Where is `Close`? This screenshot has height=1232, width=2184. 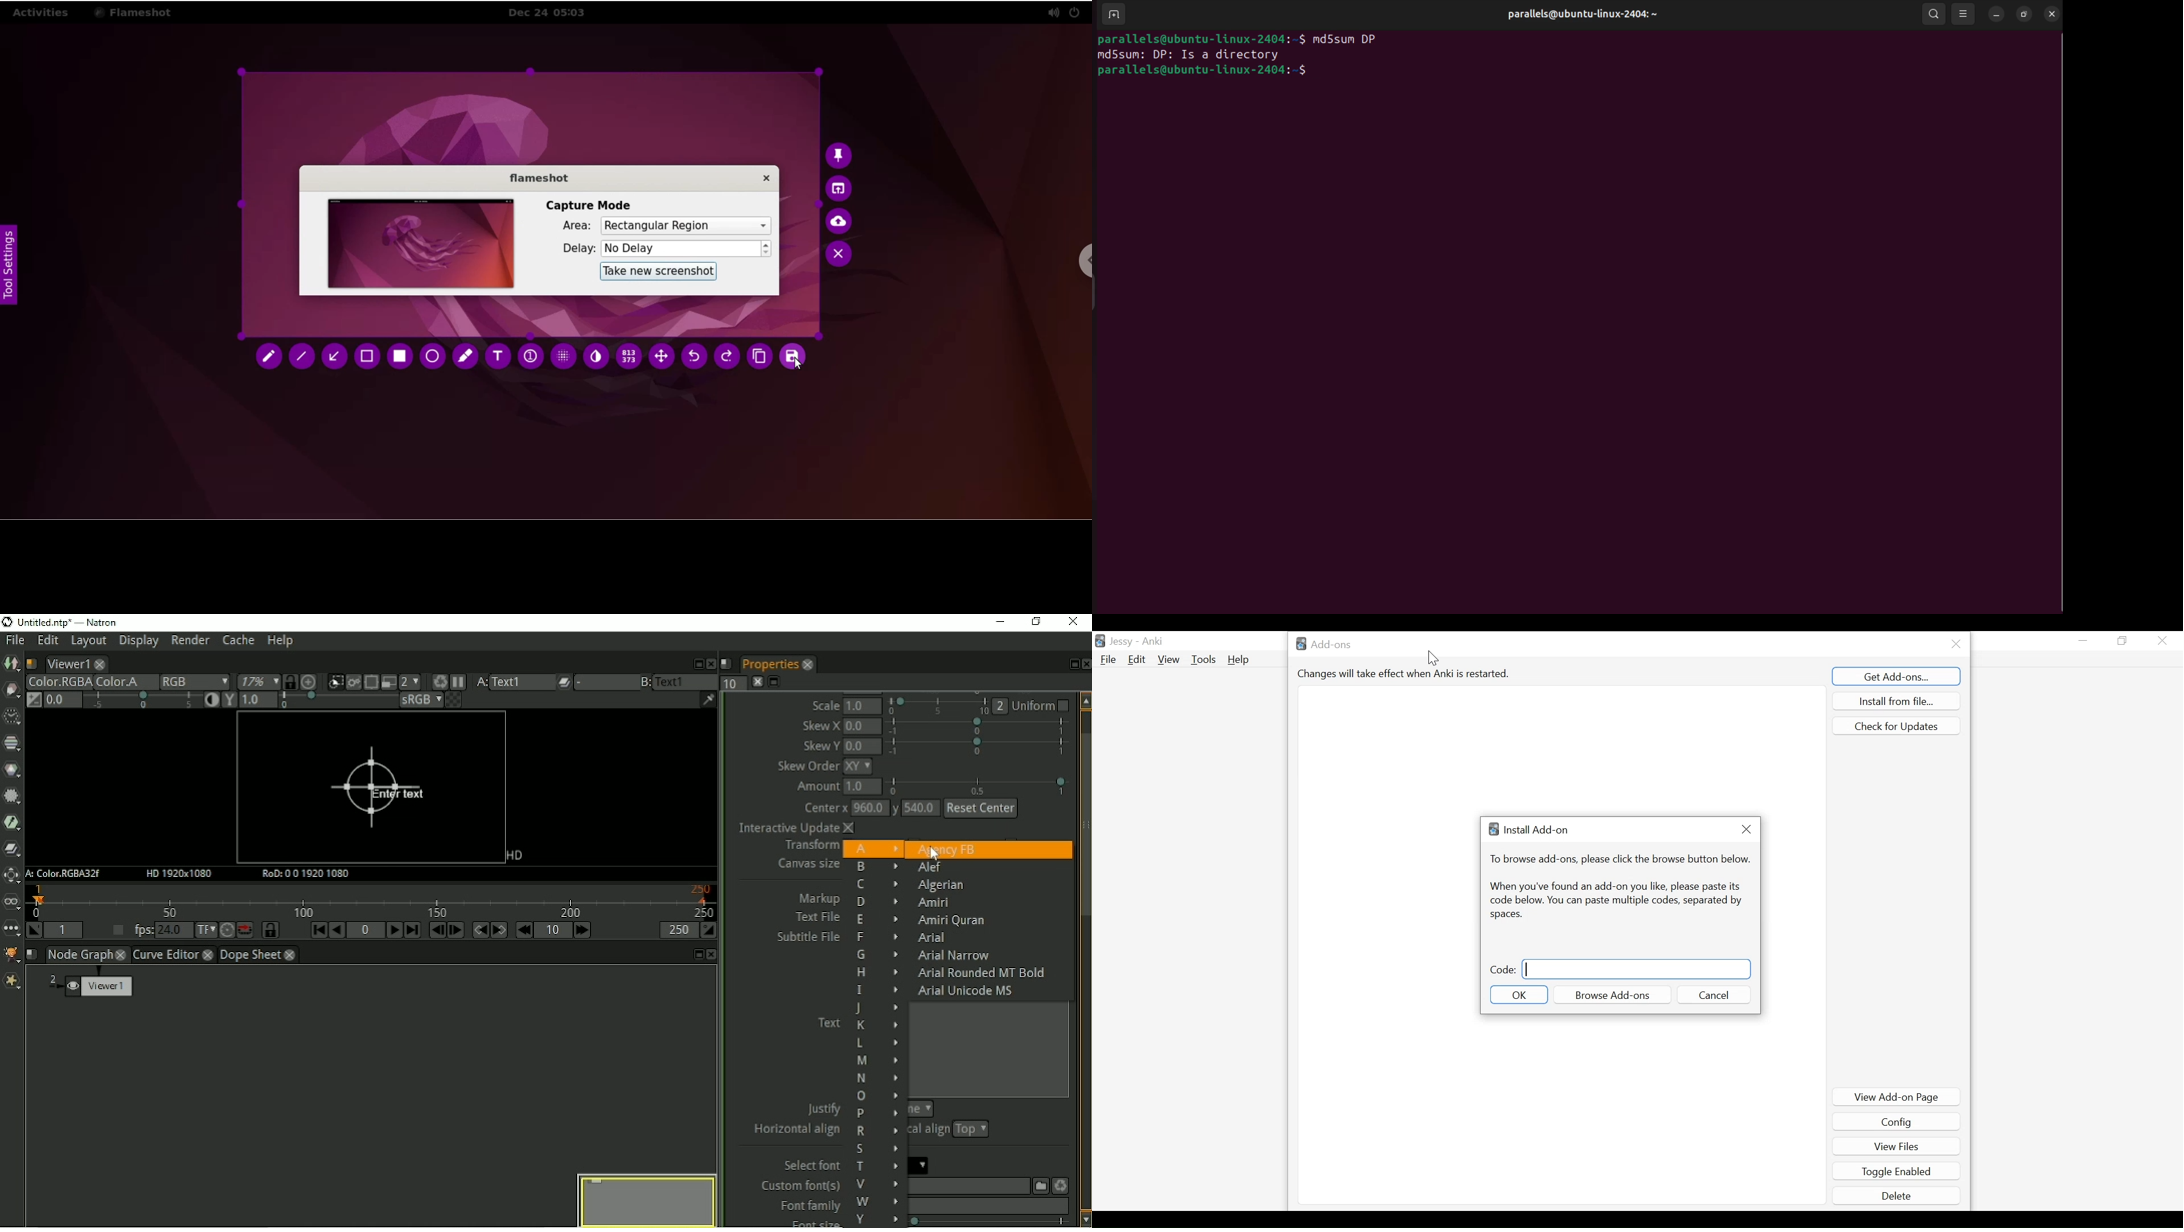
Close is located at coordinates (2163, 641).